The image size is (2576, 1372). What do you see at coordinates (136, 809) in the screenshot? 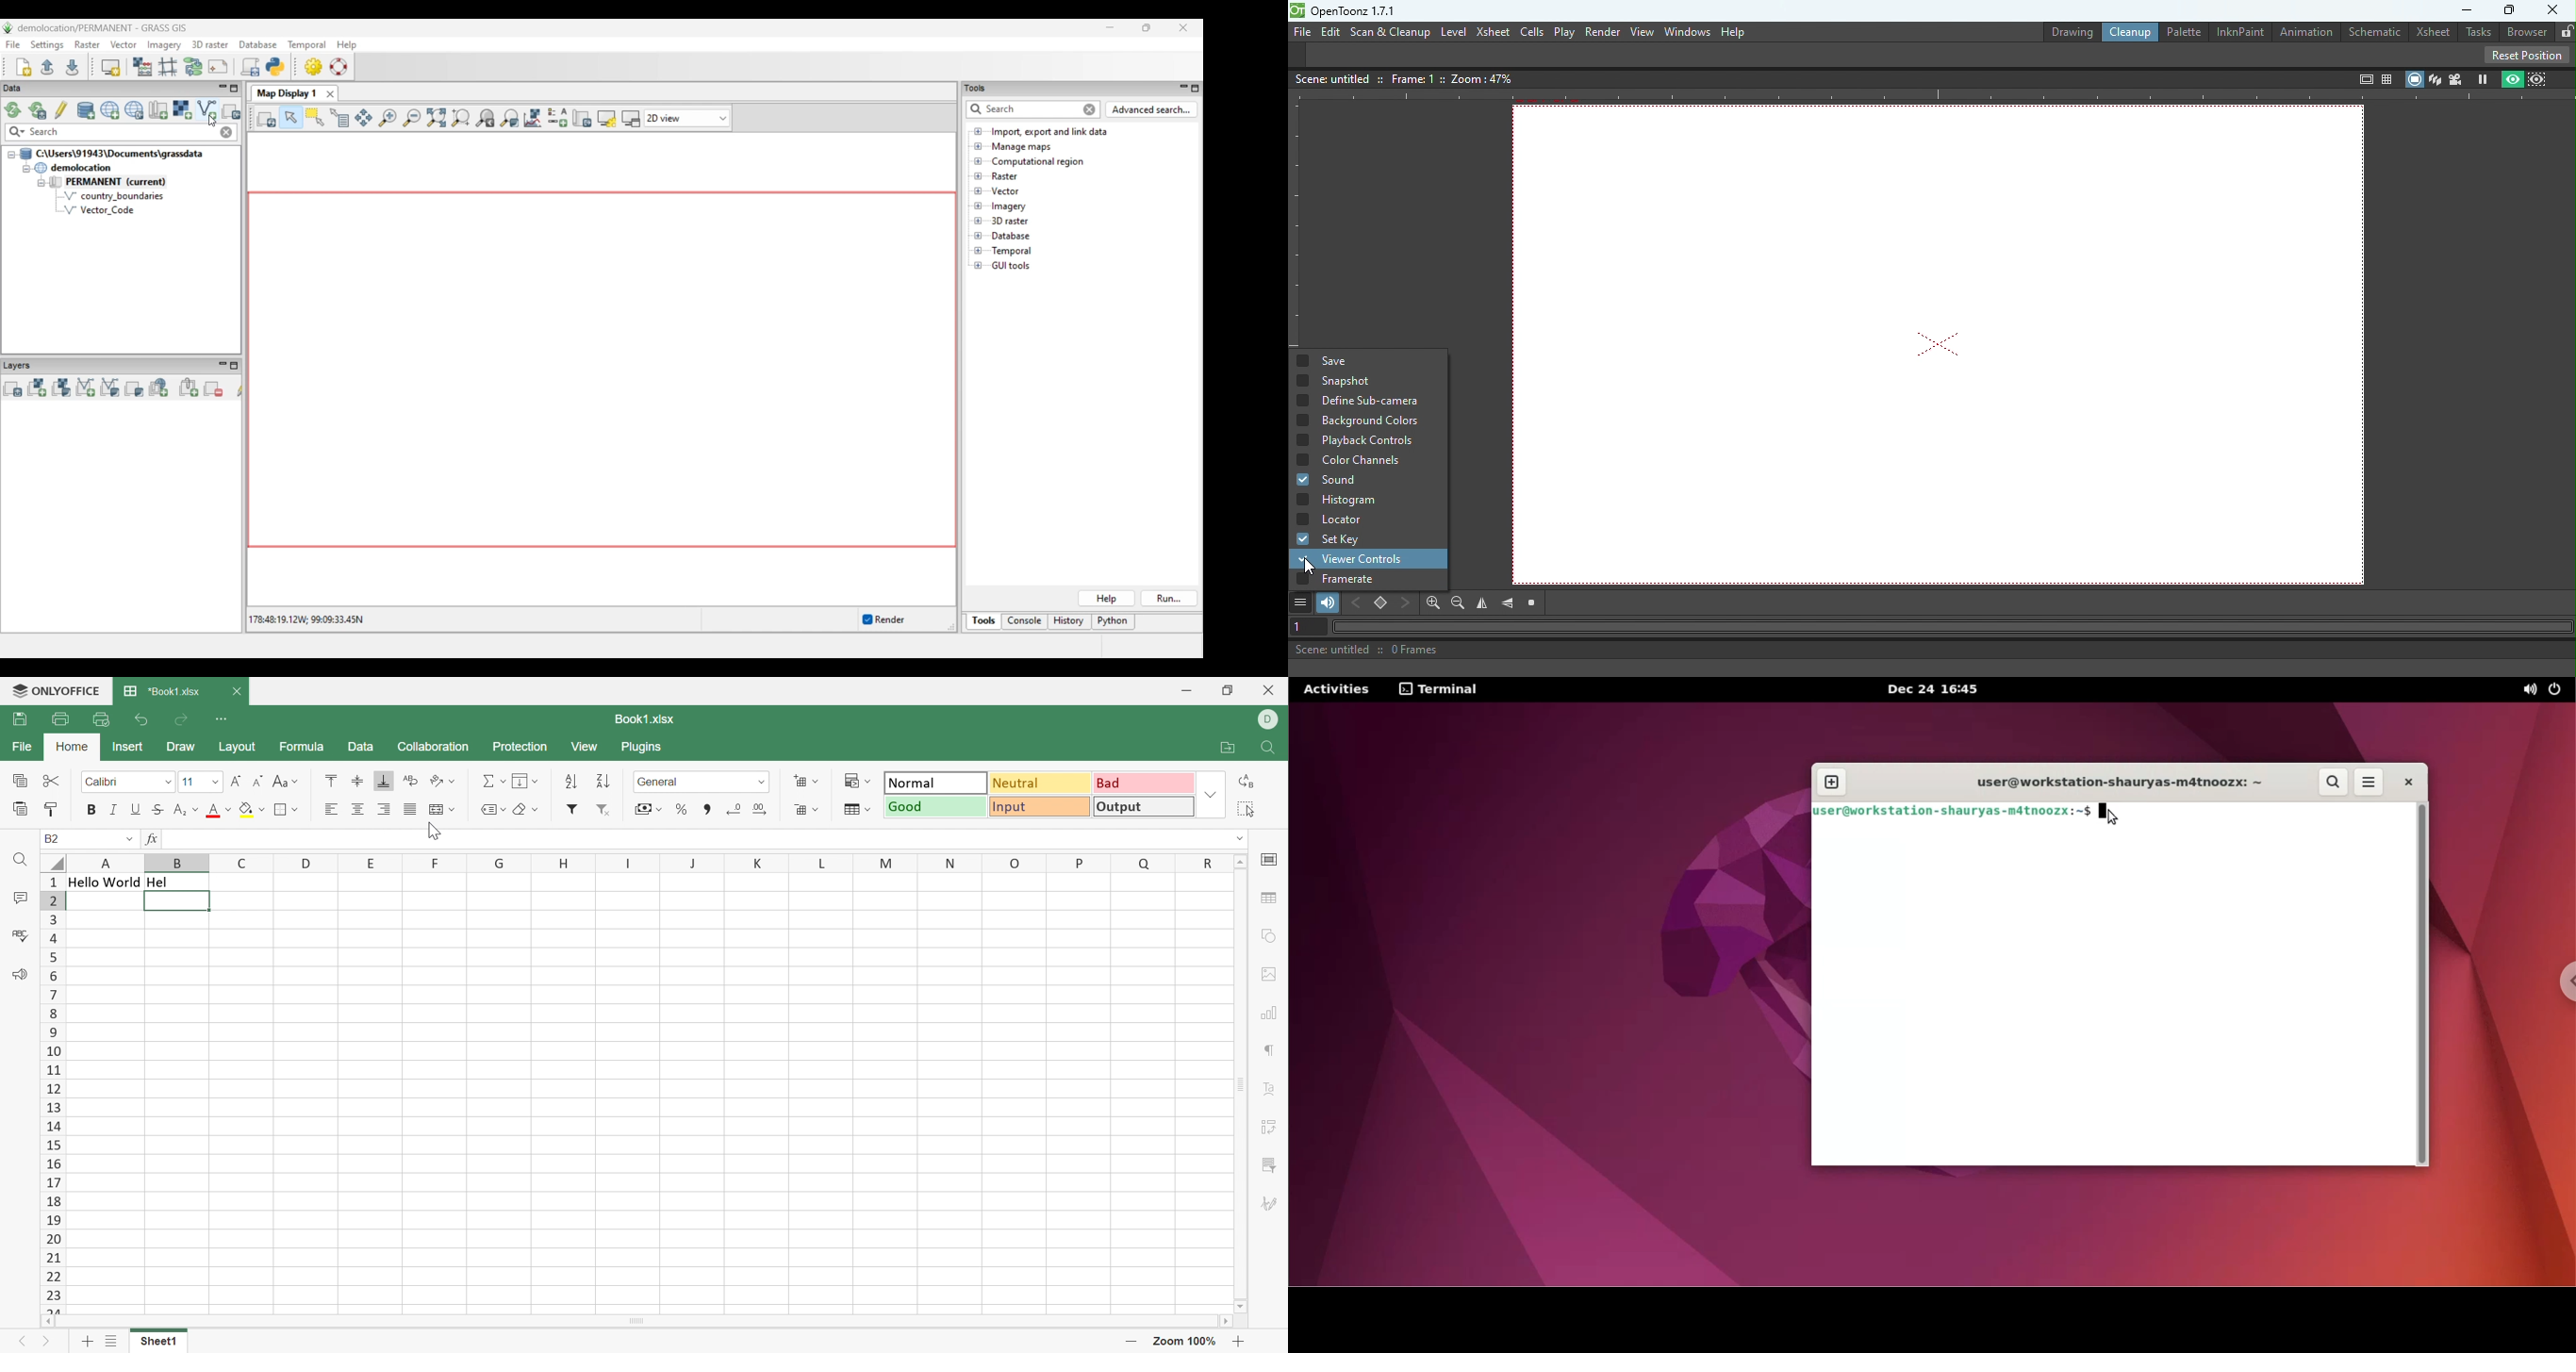
I see `Underline` at bounding box center [136, 809].